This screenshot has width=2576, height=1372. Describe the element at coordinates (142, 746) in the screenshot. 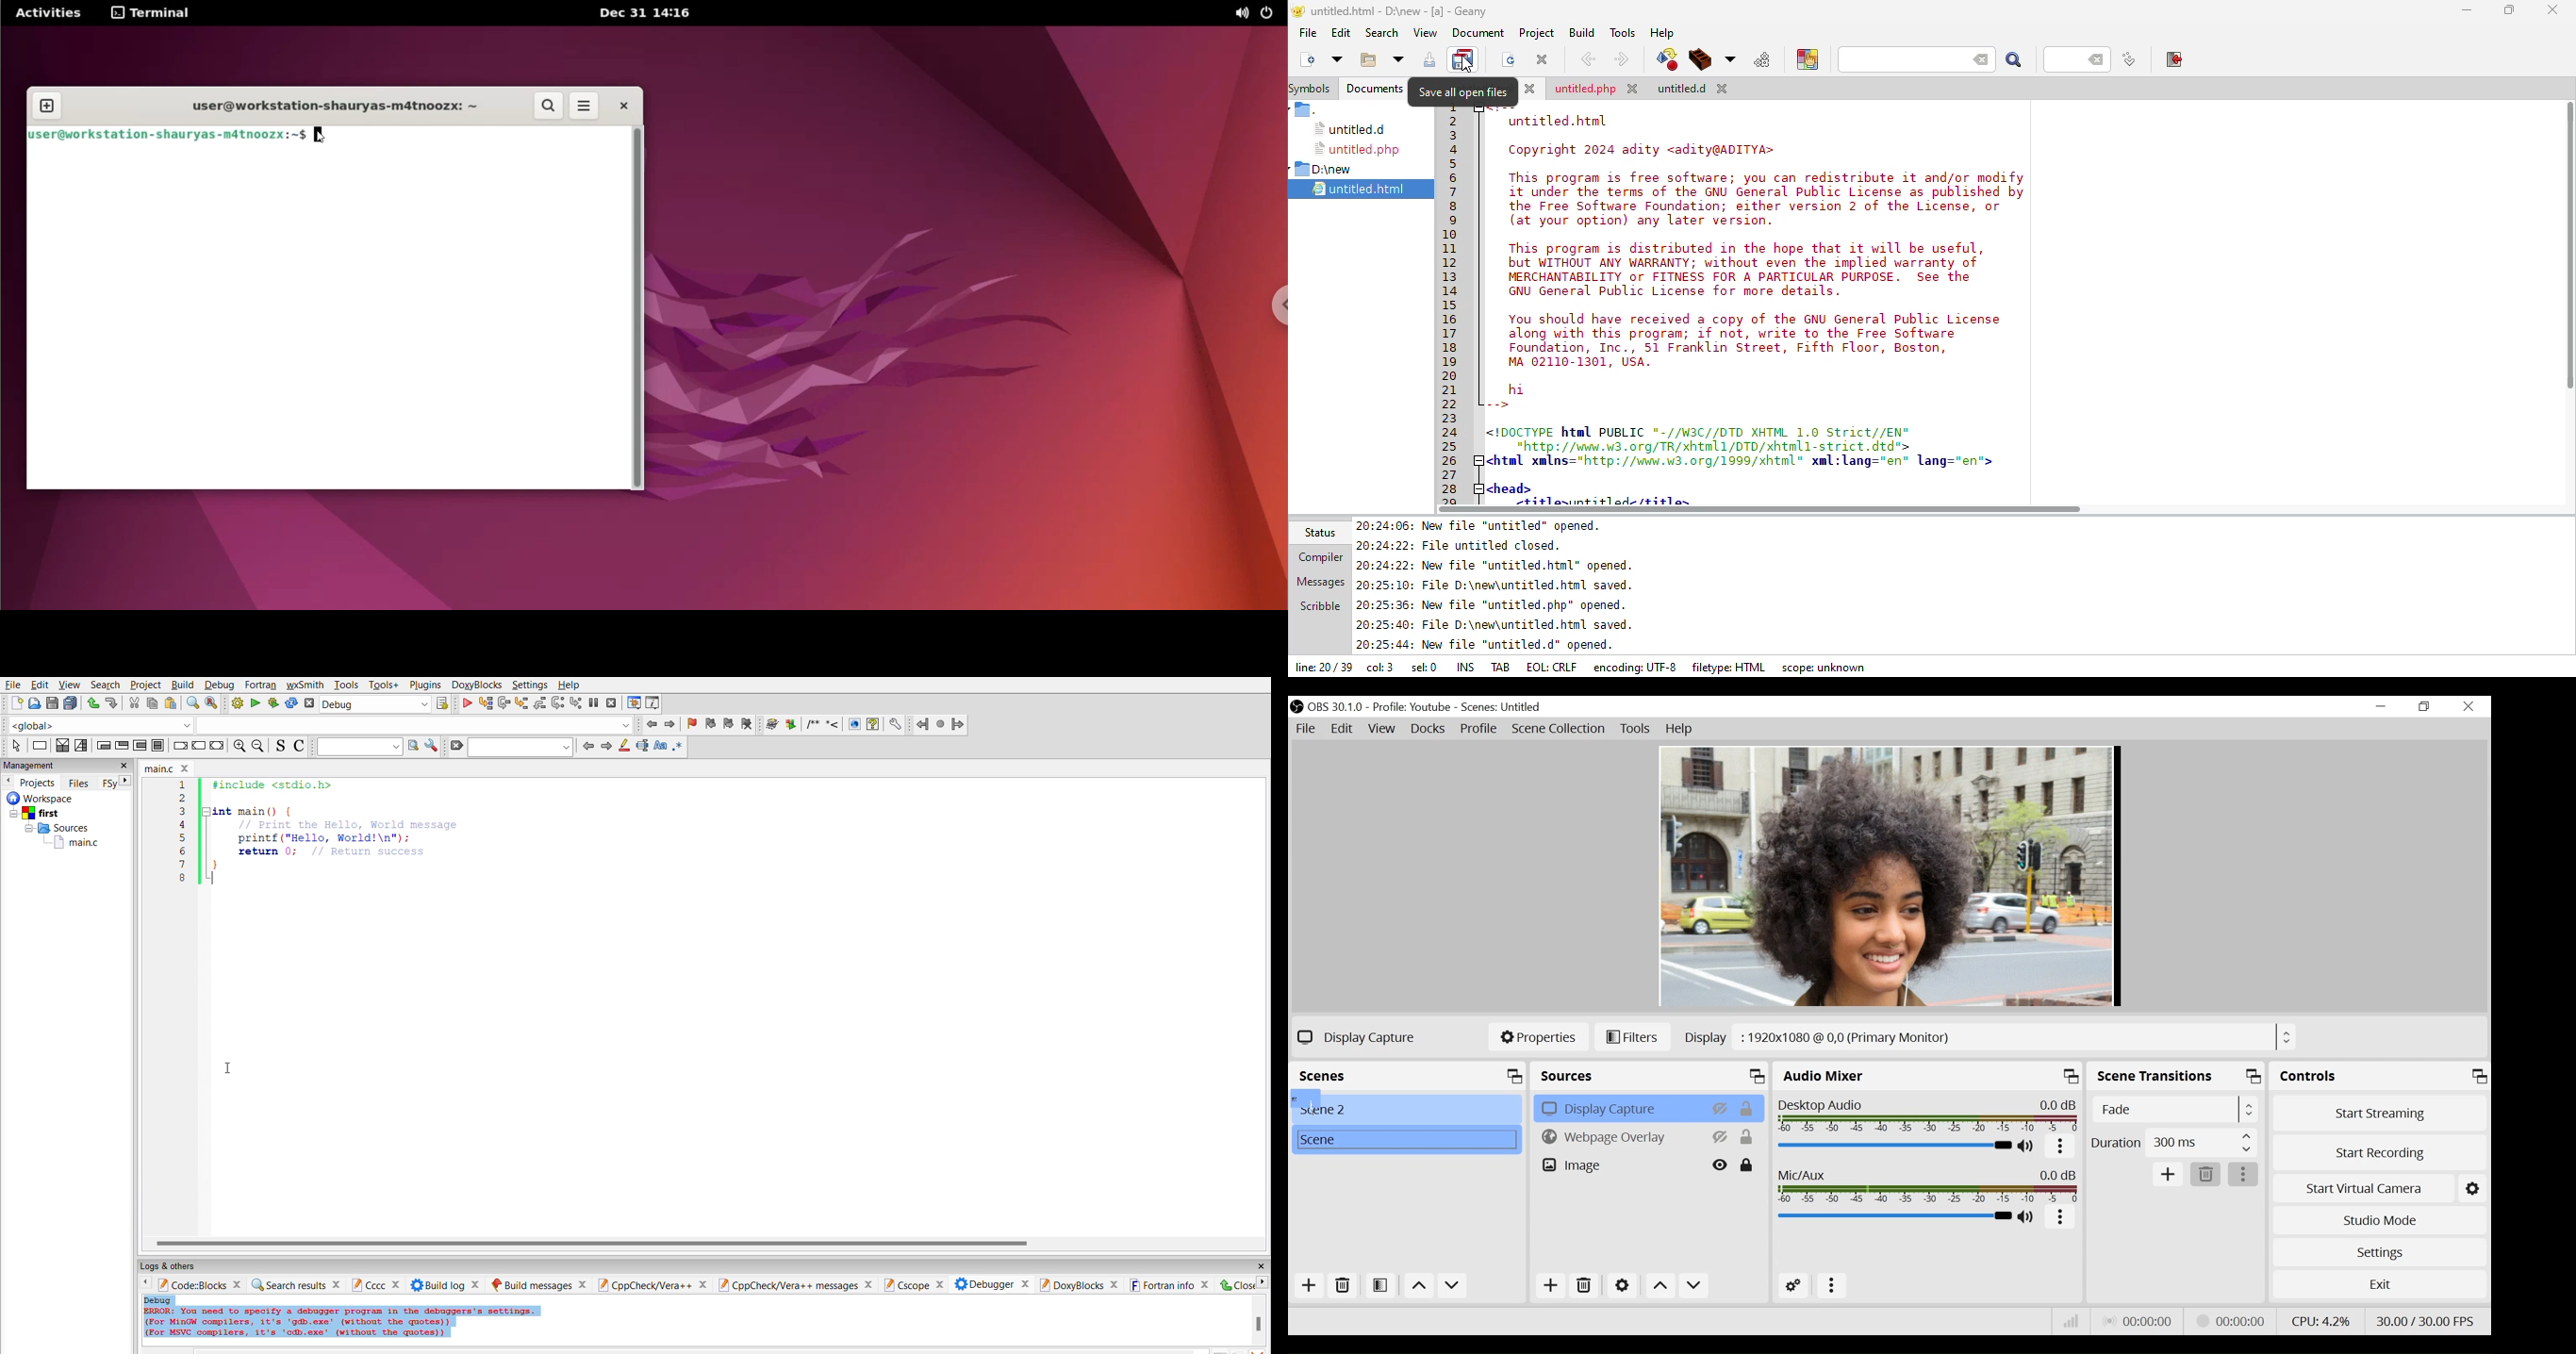

I see `counting loop` at that location.